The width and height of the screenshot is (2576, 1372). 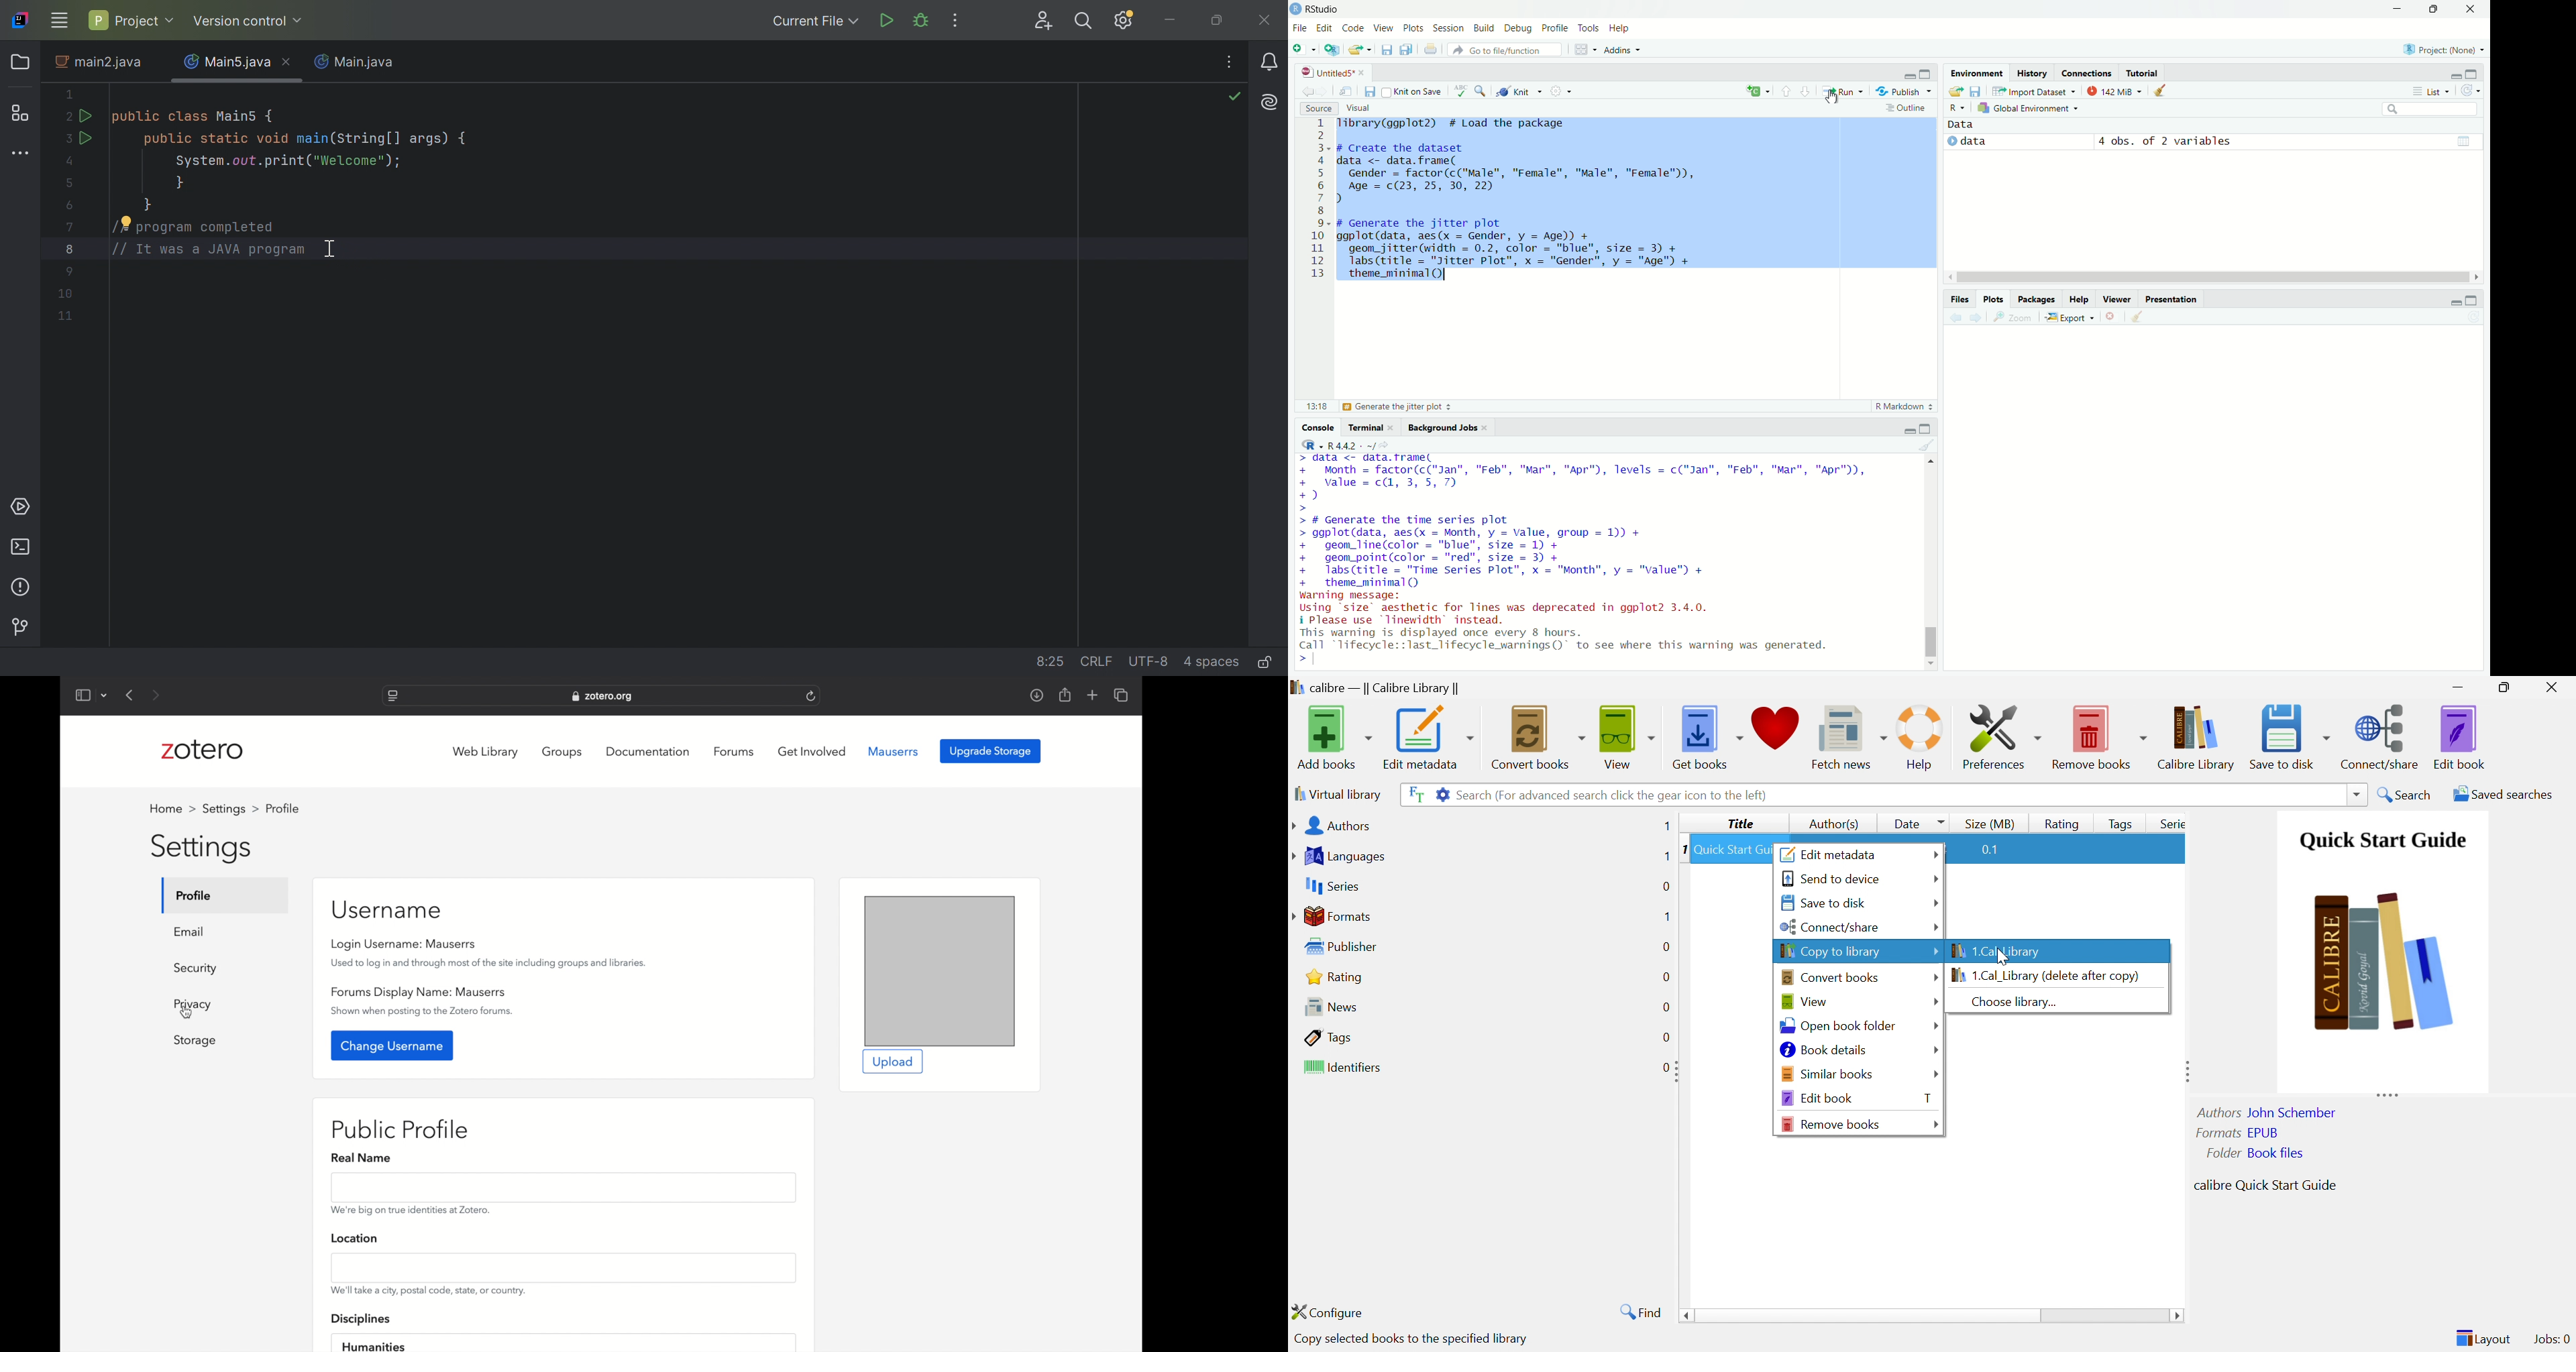 I want to click on Series, so click(x=1331, y=885).